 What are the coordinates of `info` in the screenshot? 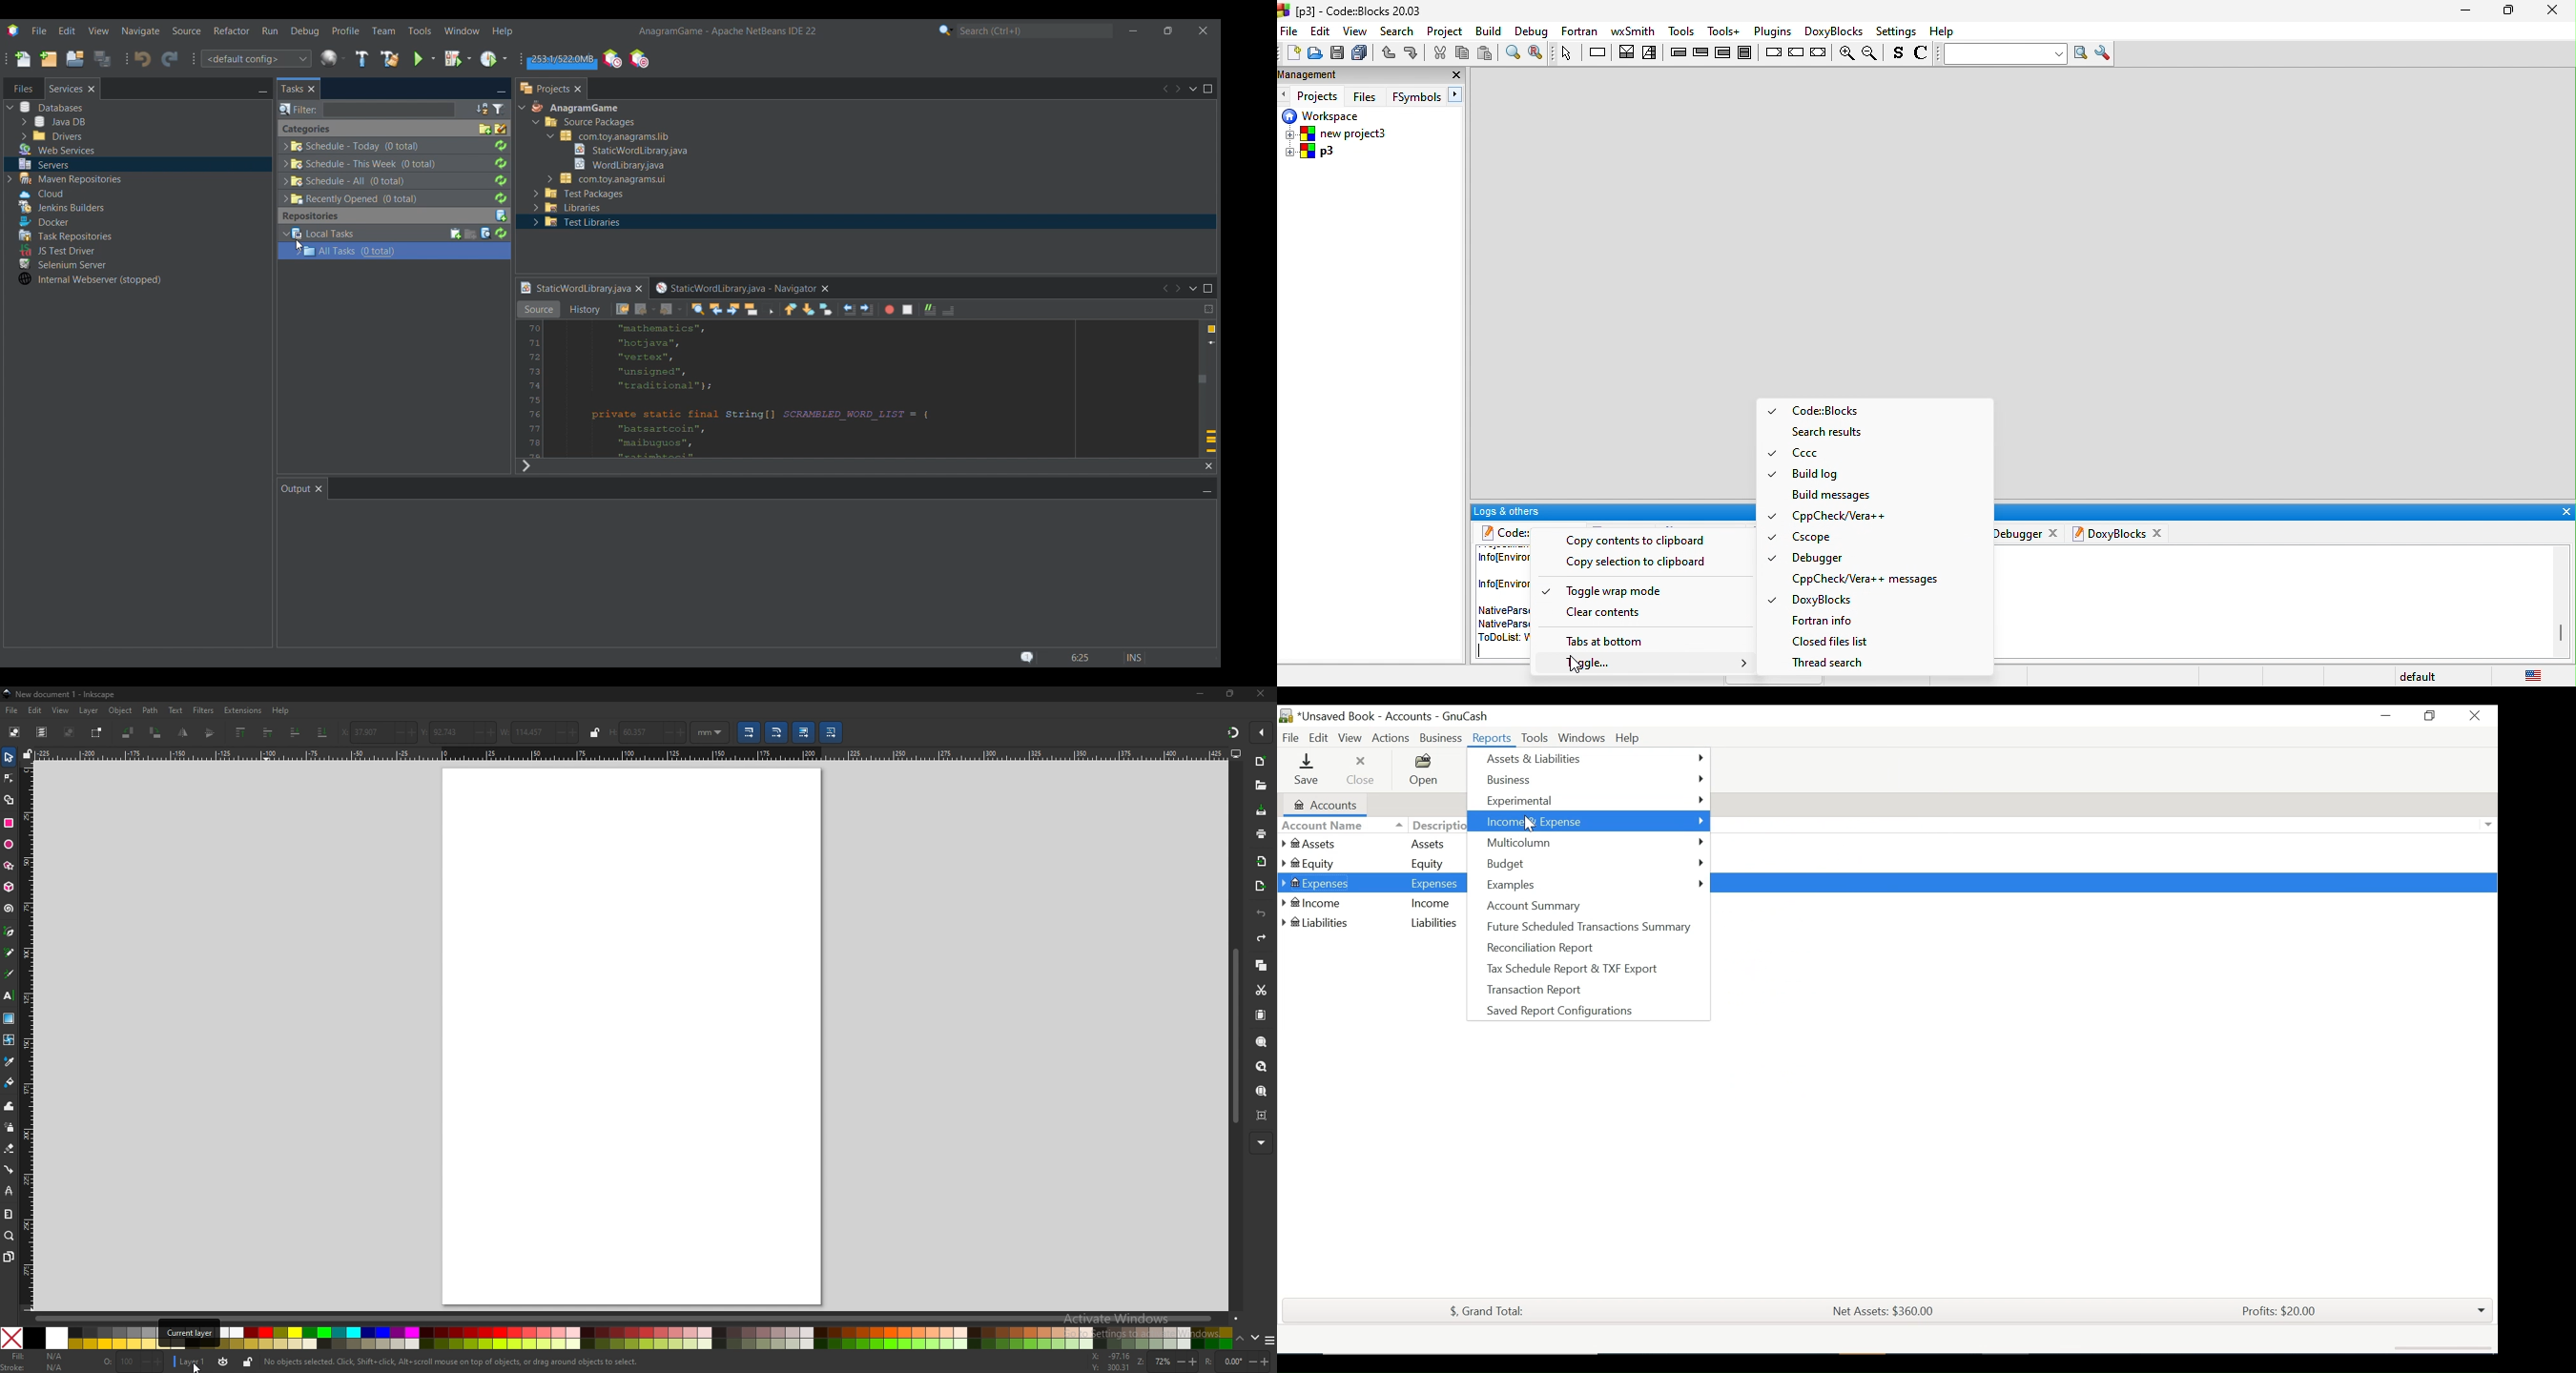 It's located at (452, 1361).